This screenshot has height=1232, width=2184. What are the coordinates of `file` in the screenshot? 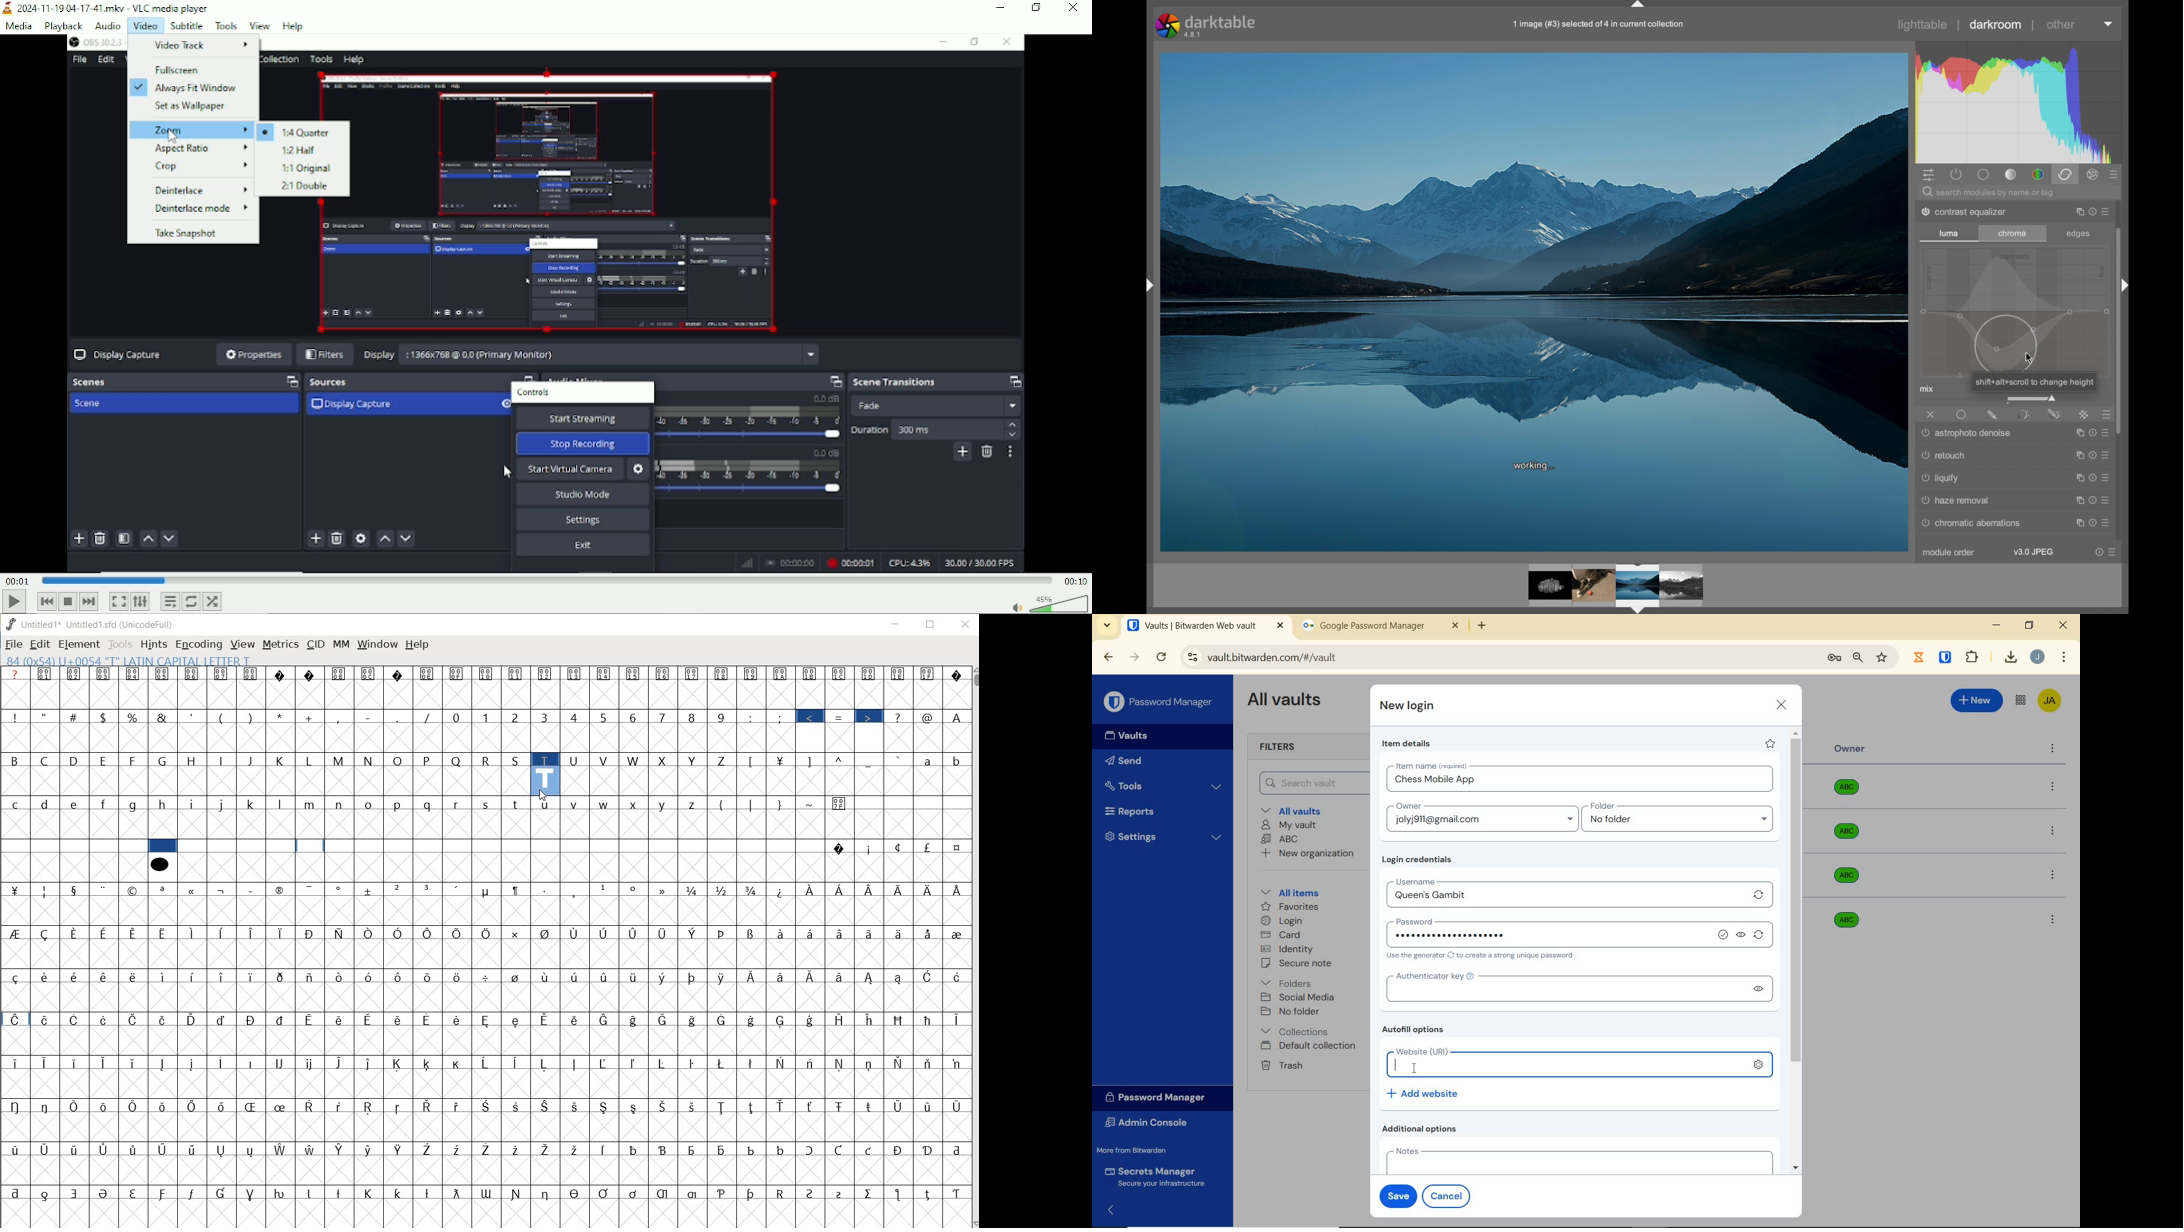 It's located at (14, 645).